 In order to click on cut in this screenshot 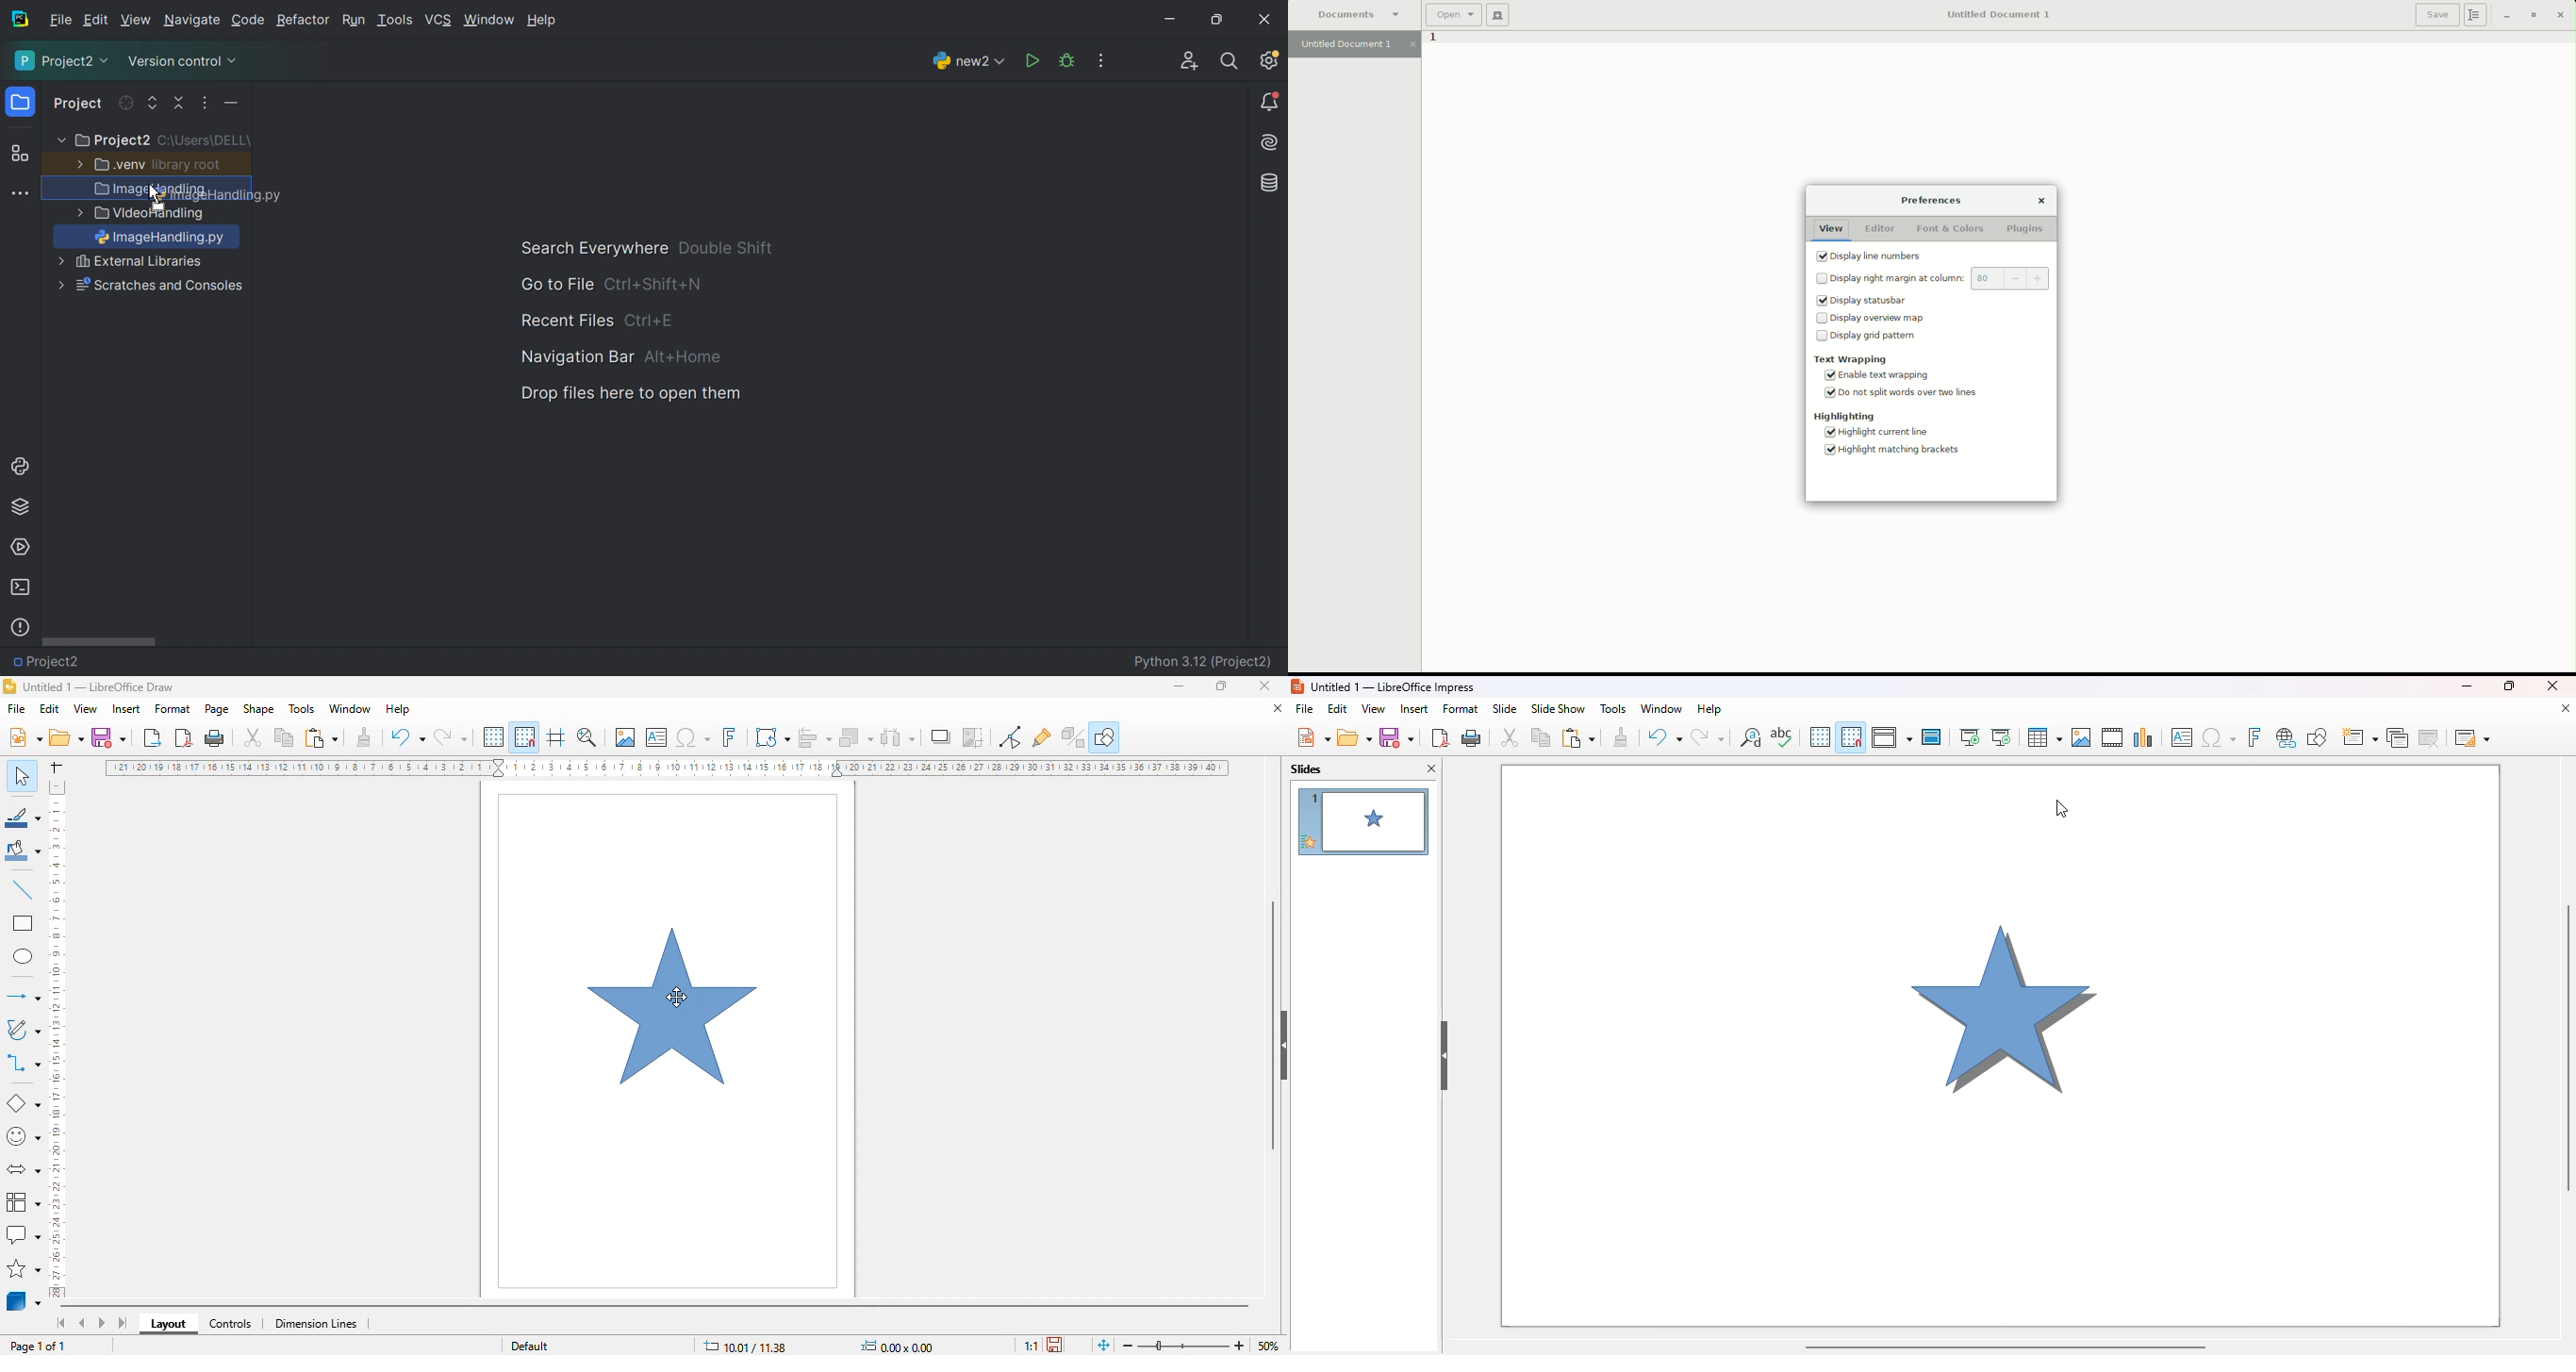, I will do `click(252, 736)`.